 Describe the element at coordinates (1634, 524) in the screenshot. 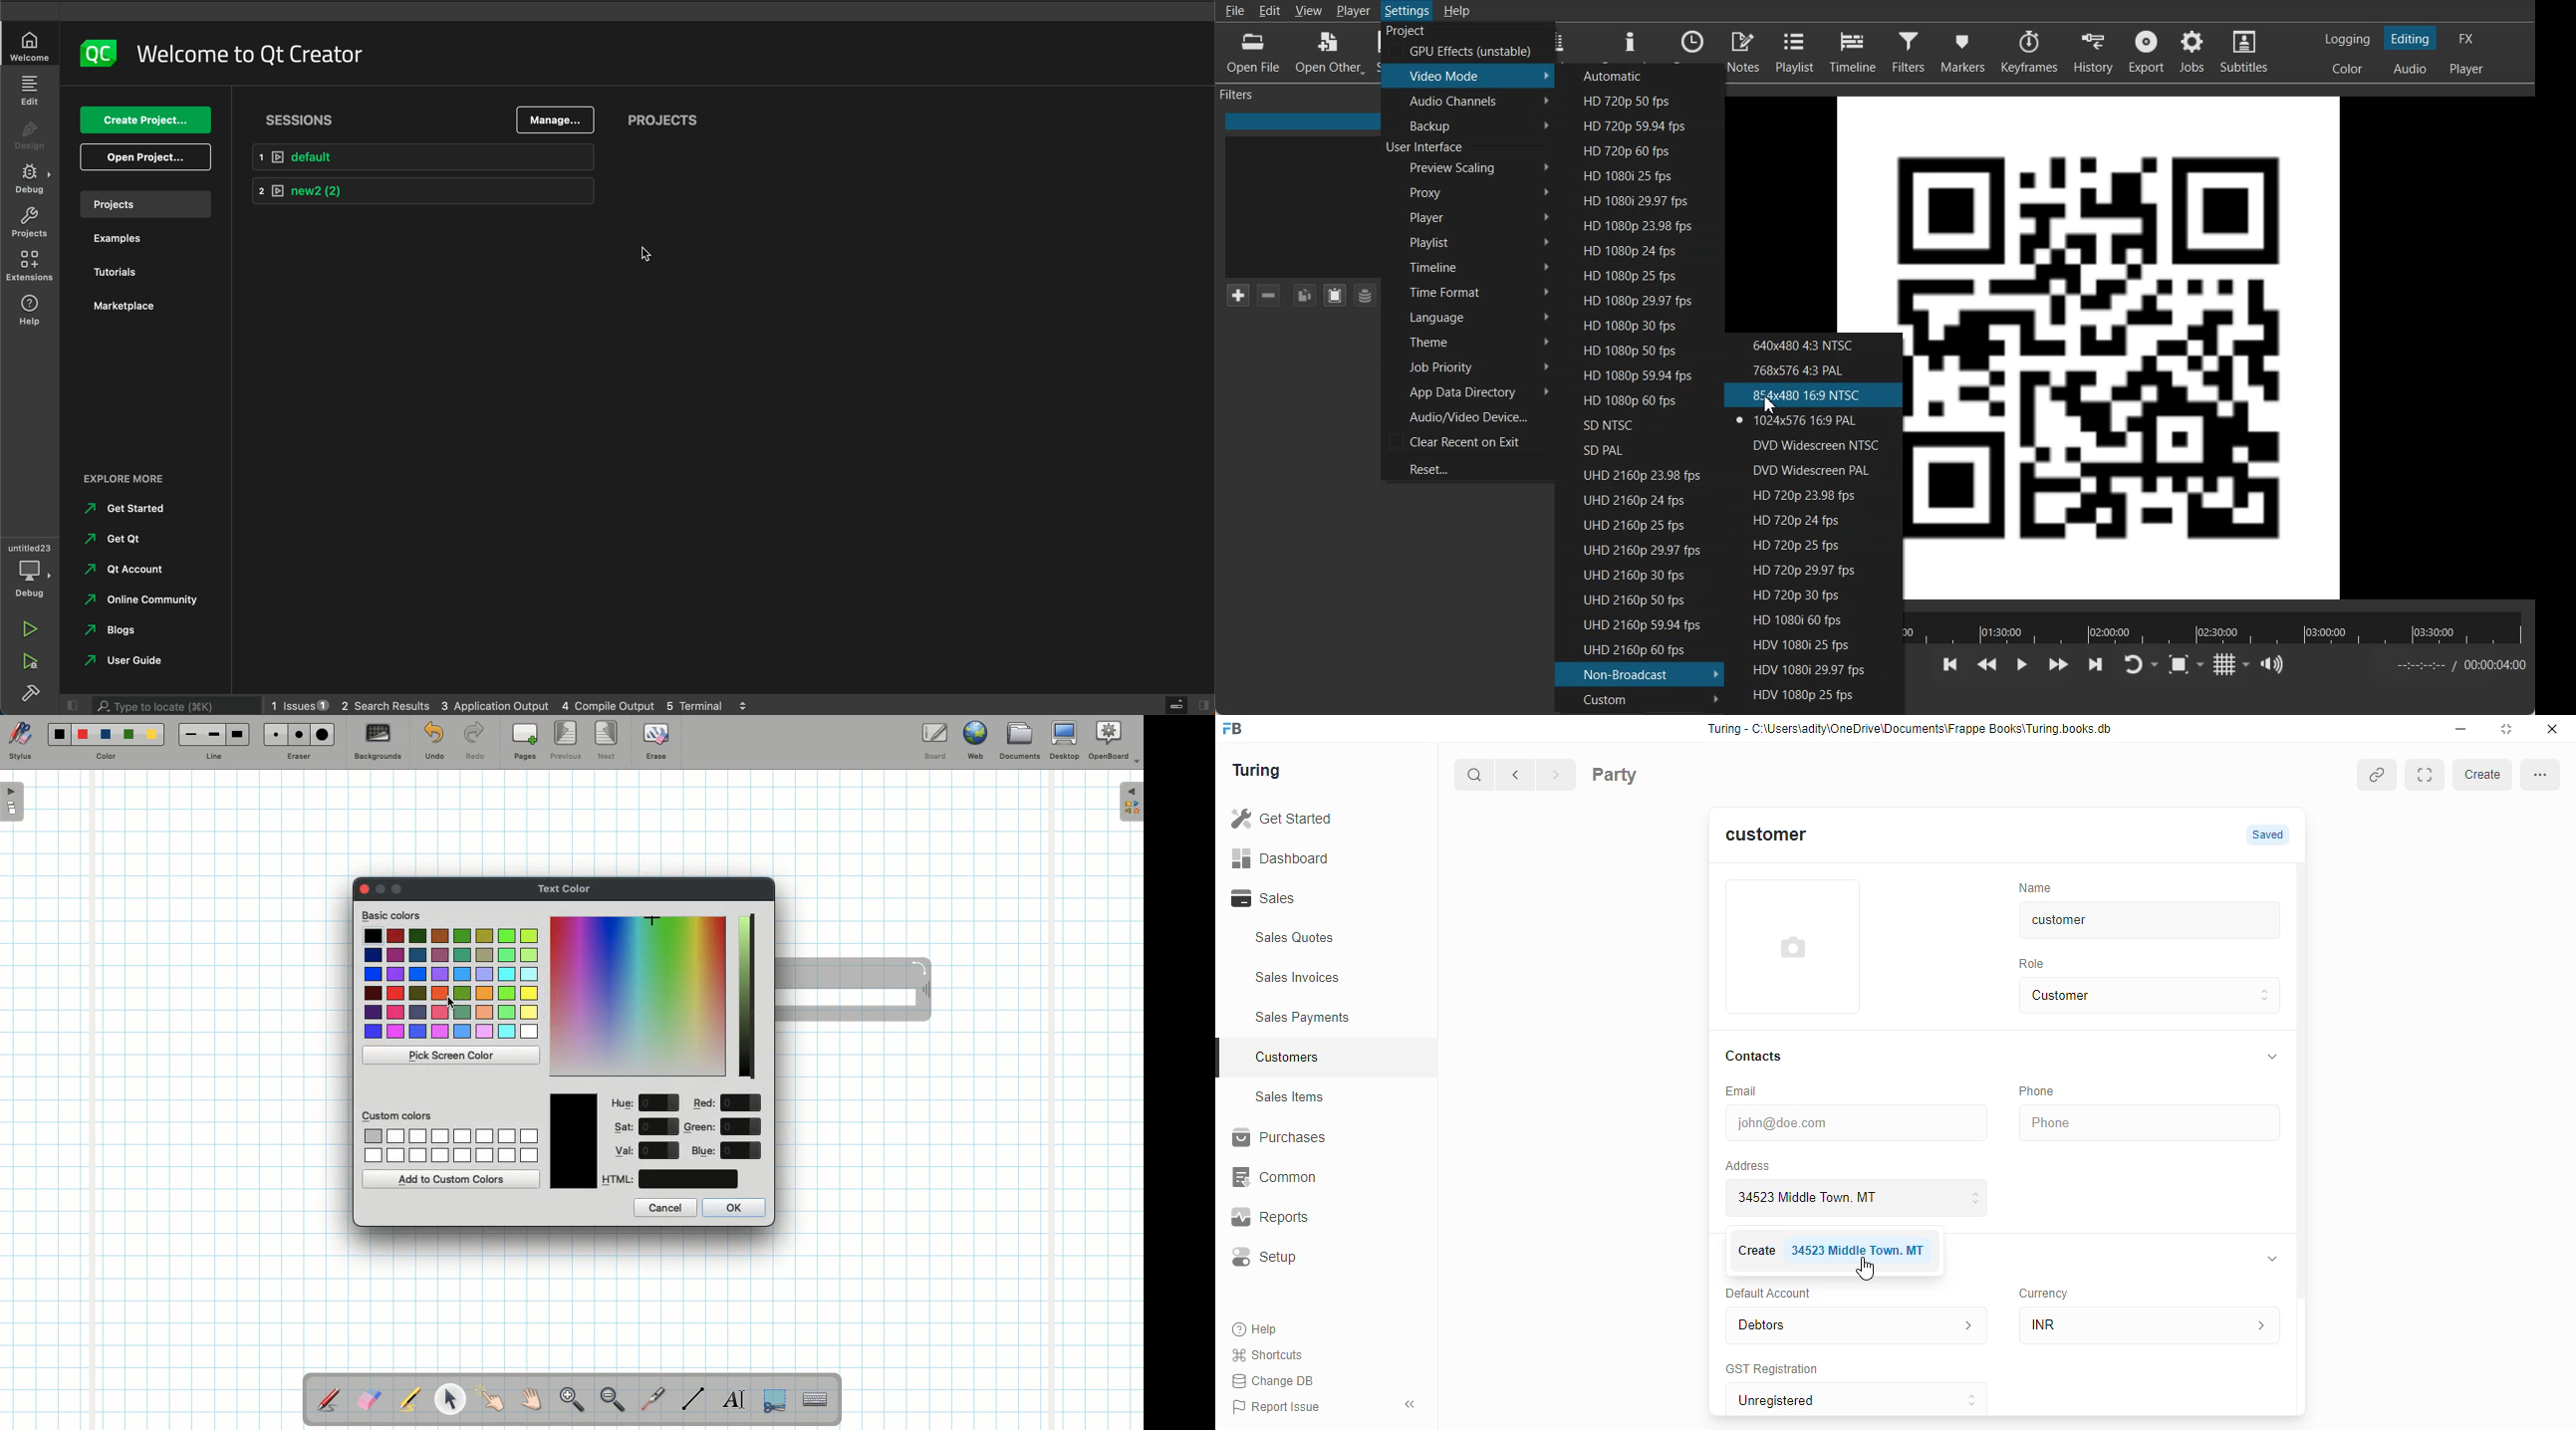

I see `UHD 2160p 25 fps` at that location.